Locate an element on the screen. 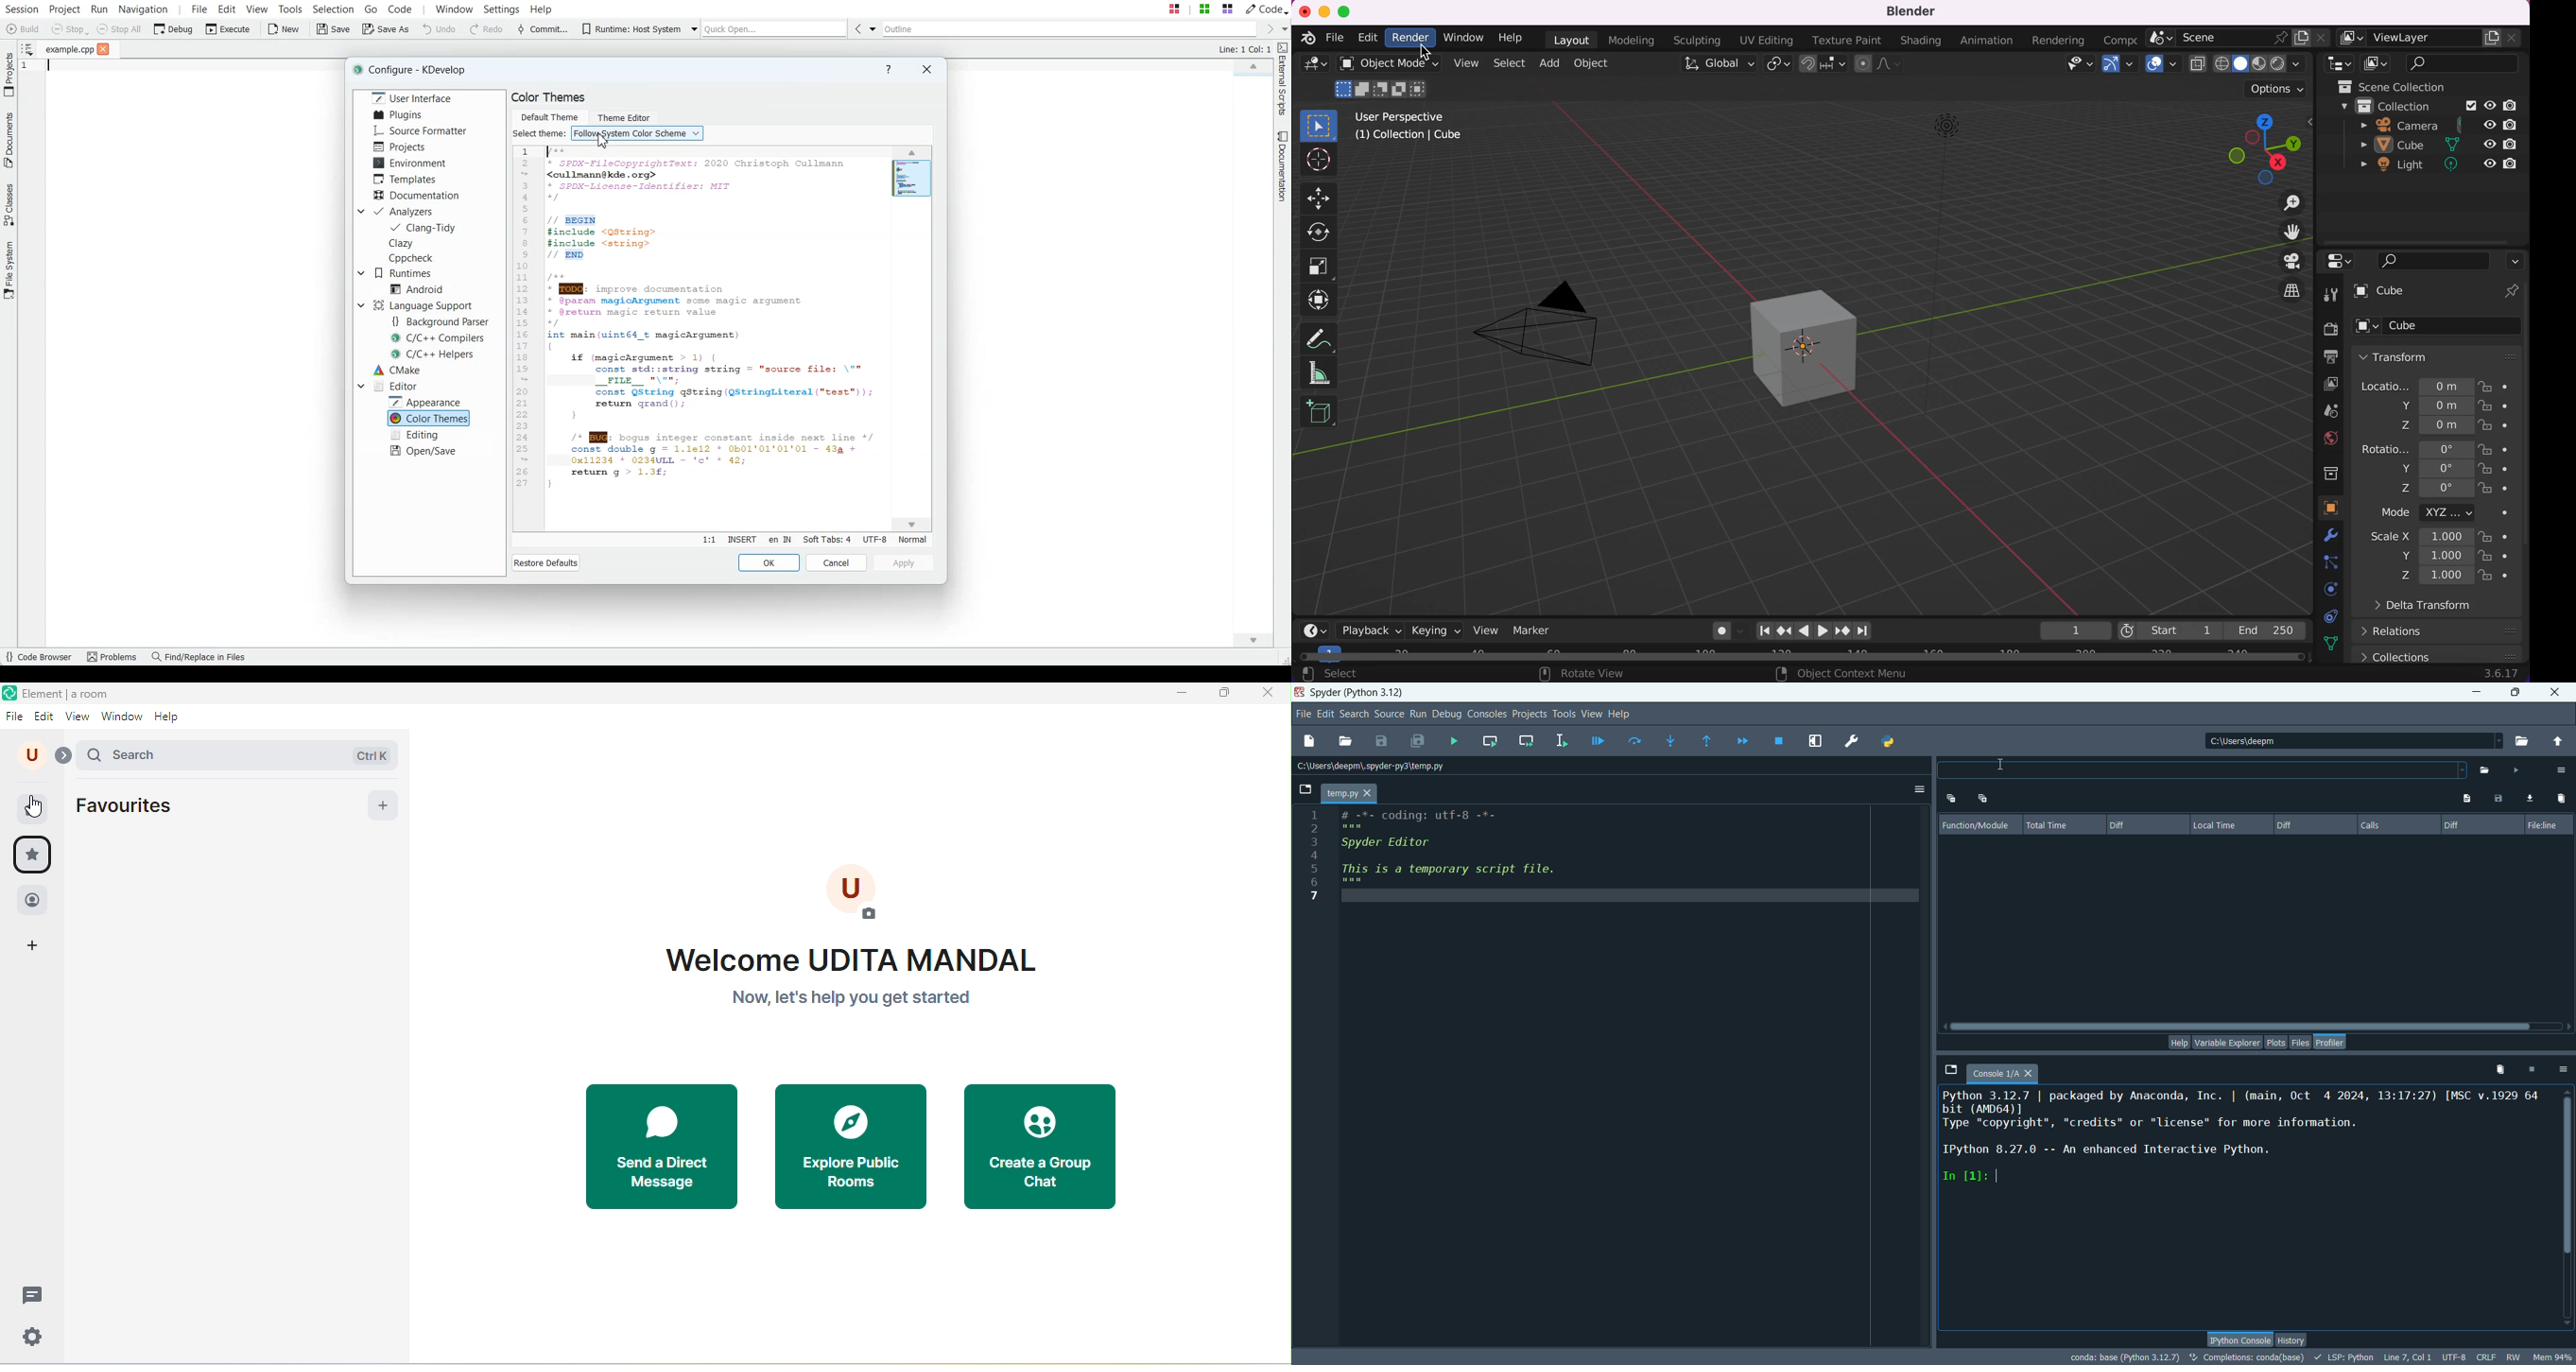 The height and width of the screenshot is (1372, 2576). editor type is located at coordinates (2343, 263).